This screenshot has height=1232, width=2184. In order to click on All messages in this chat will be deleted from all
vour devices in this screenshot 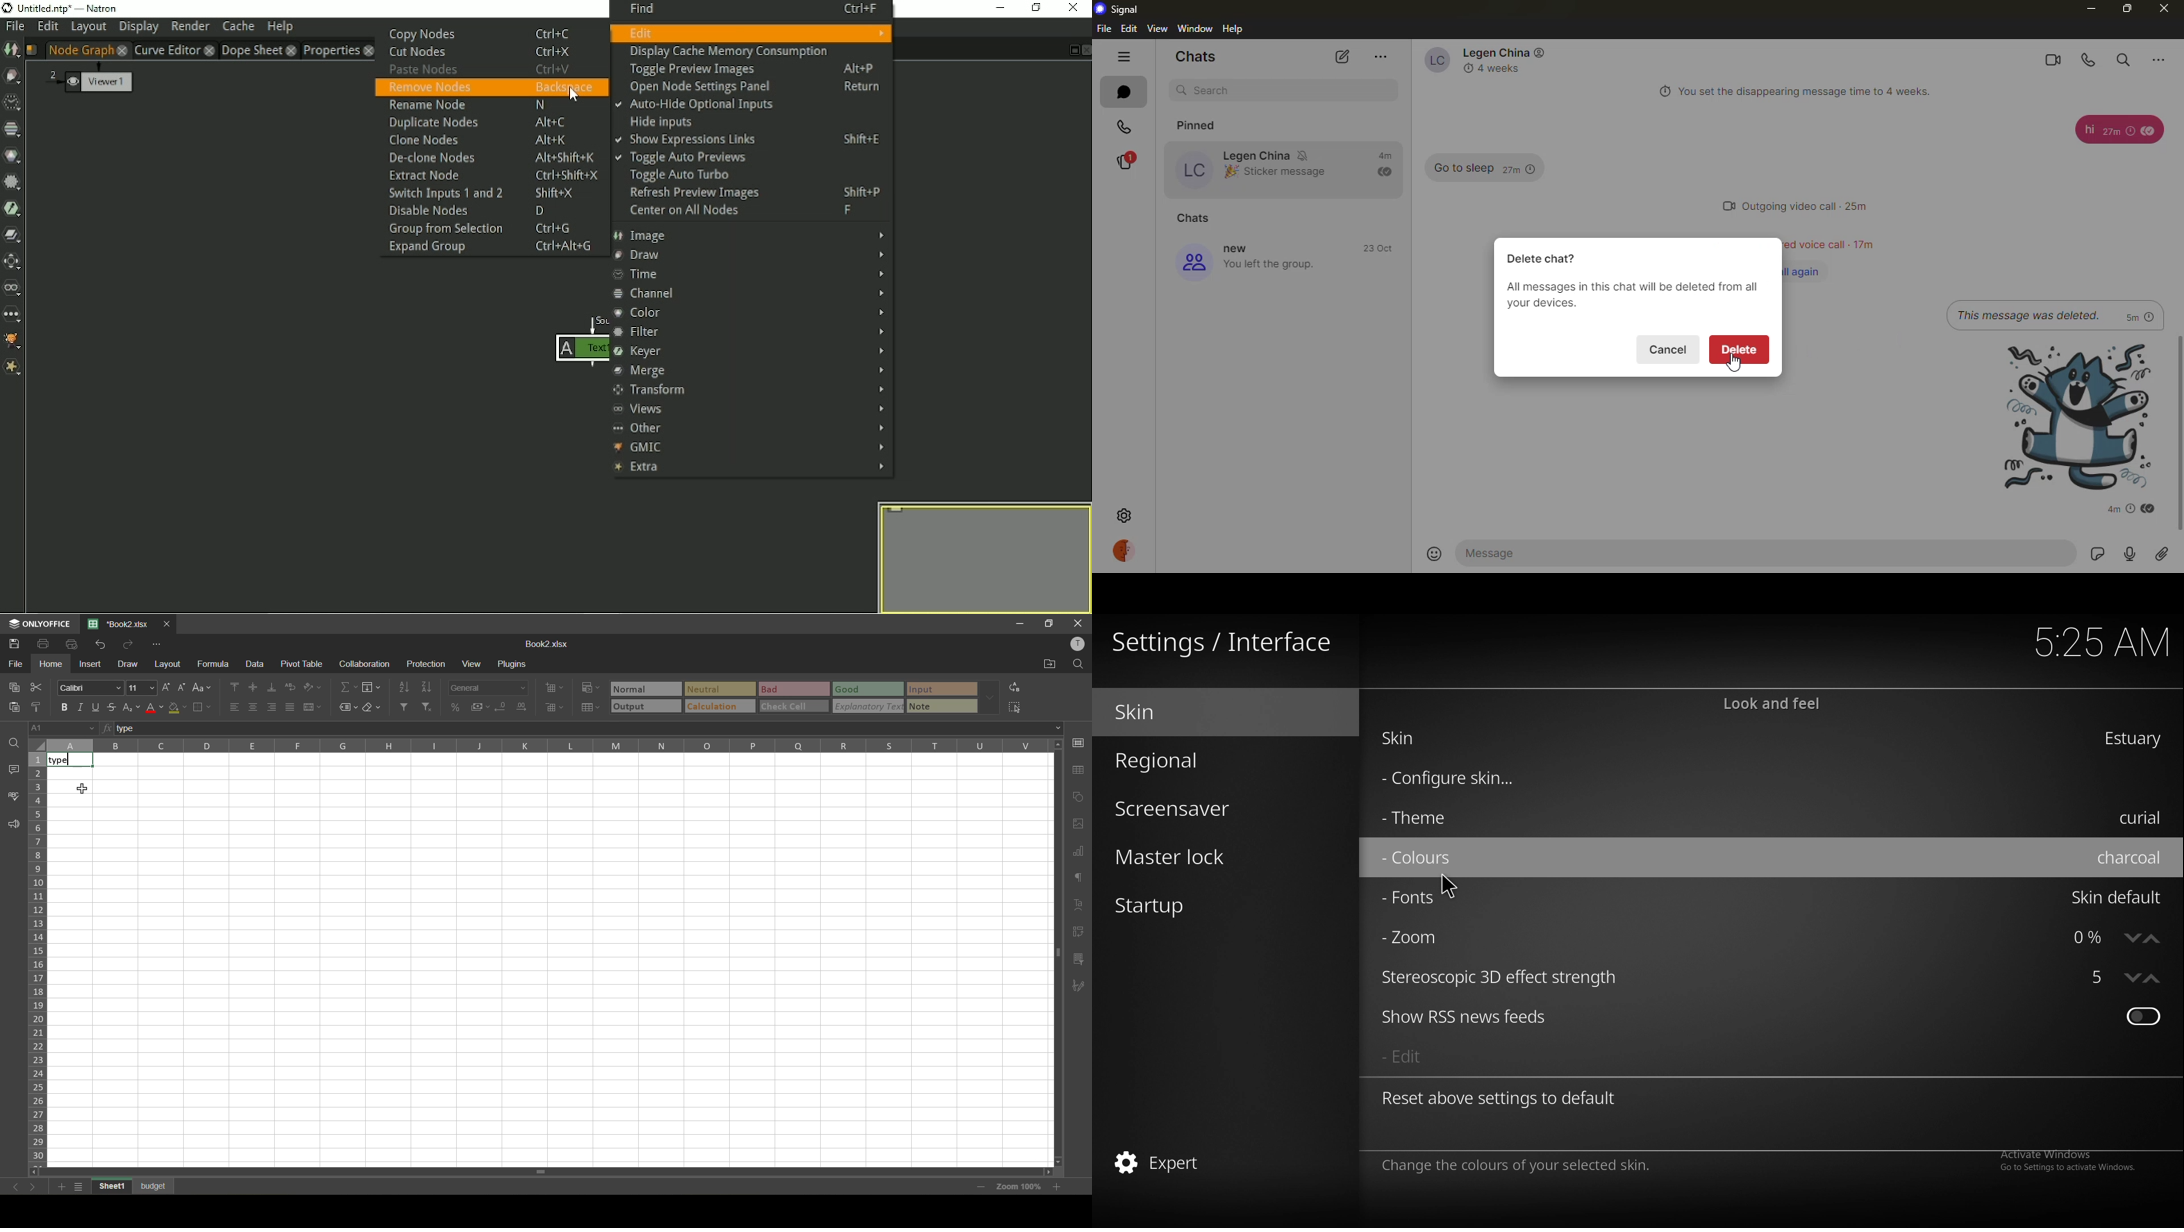, I will do `click(1631, 297)`.